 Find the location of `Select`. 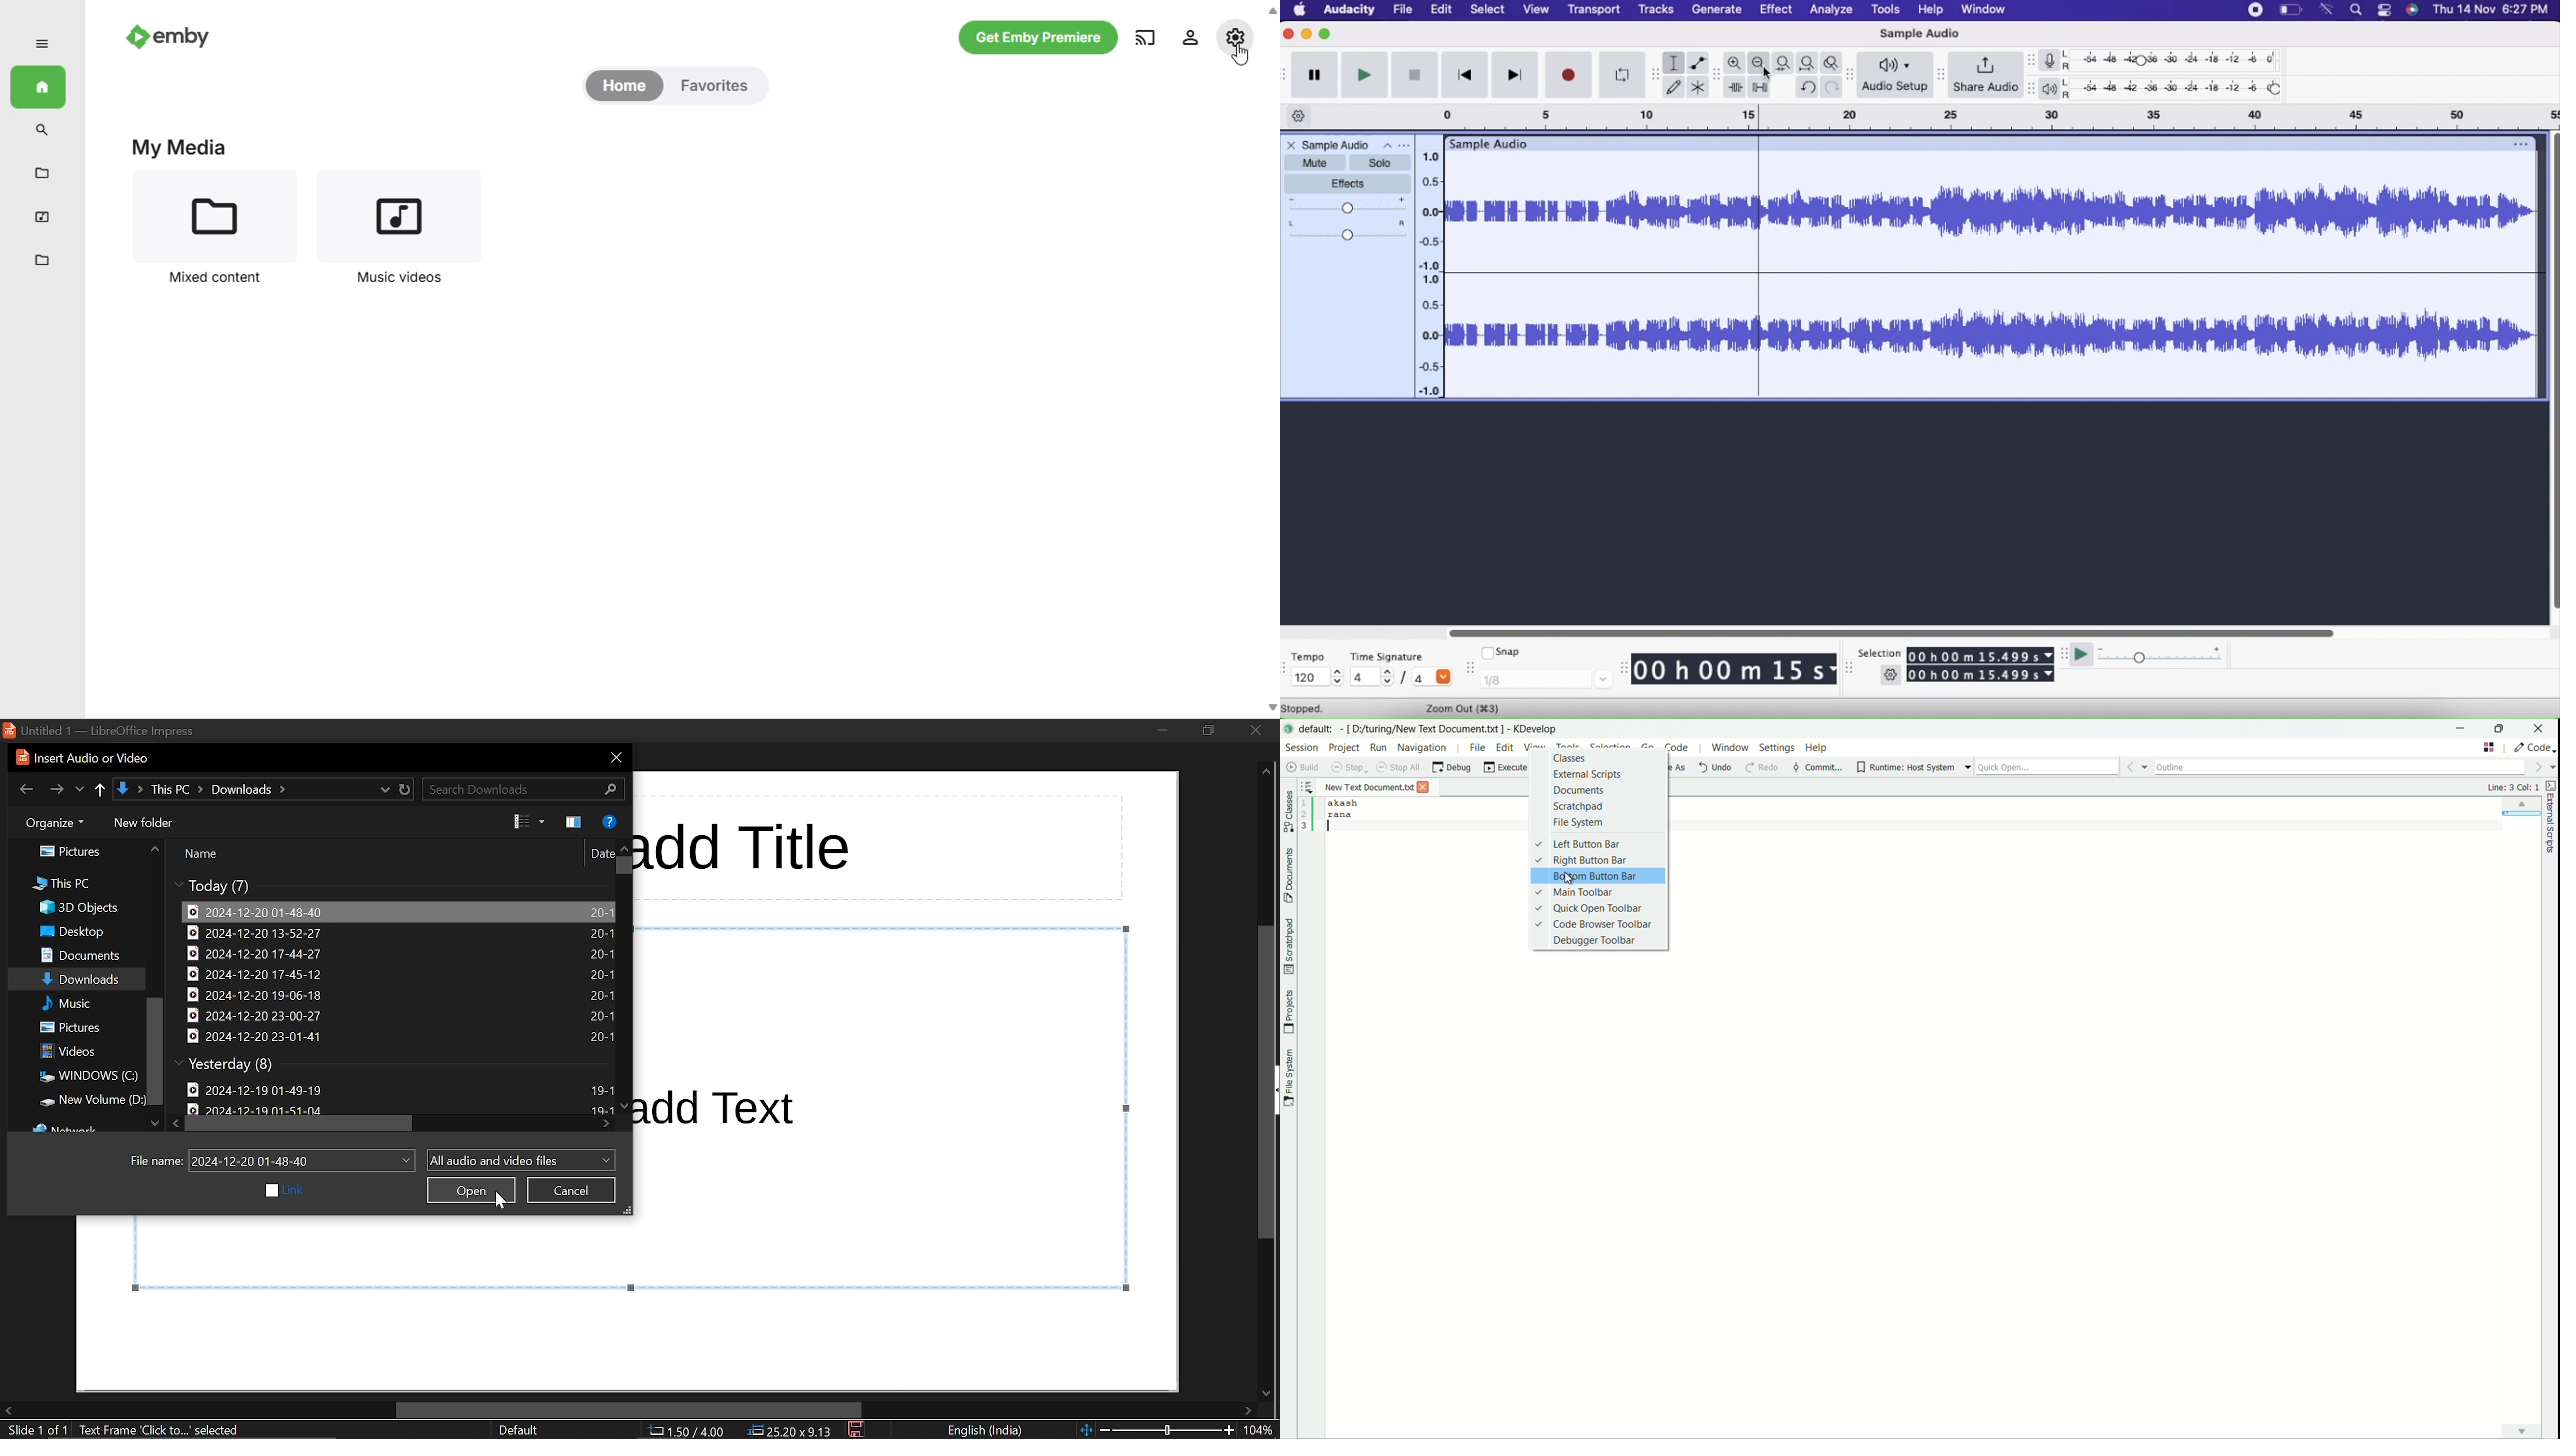

Select is located at coordinates (1488, 11).